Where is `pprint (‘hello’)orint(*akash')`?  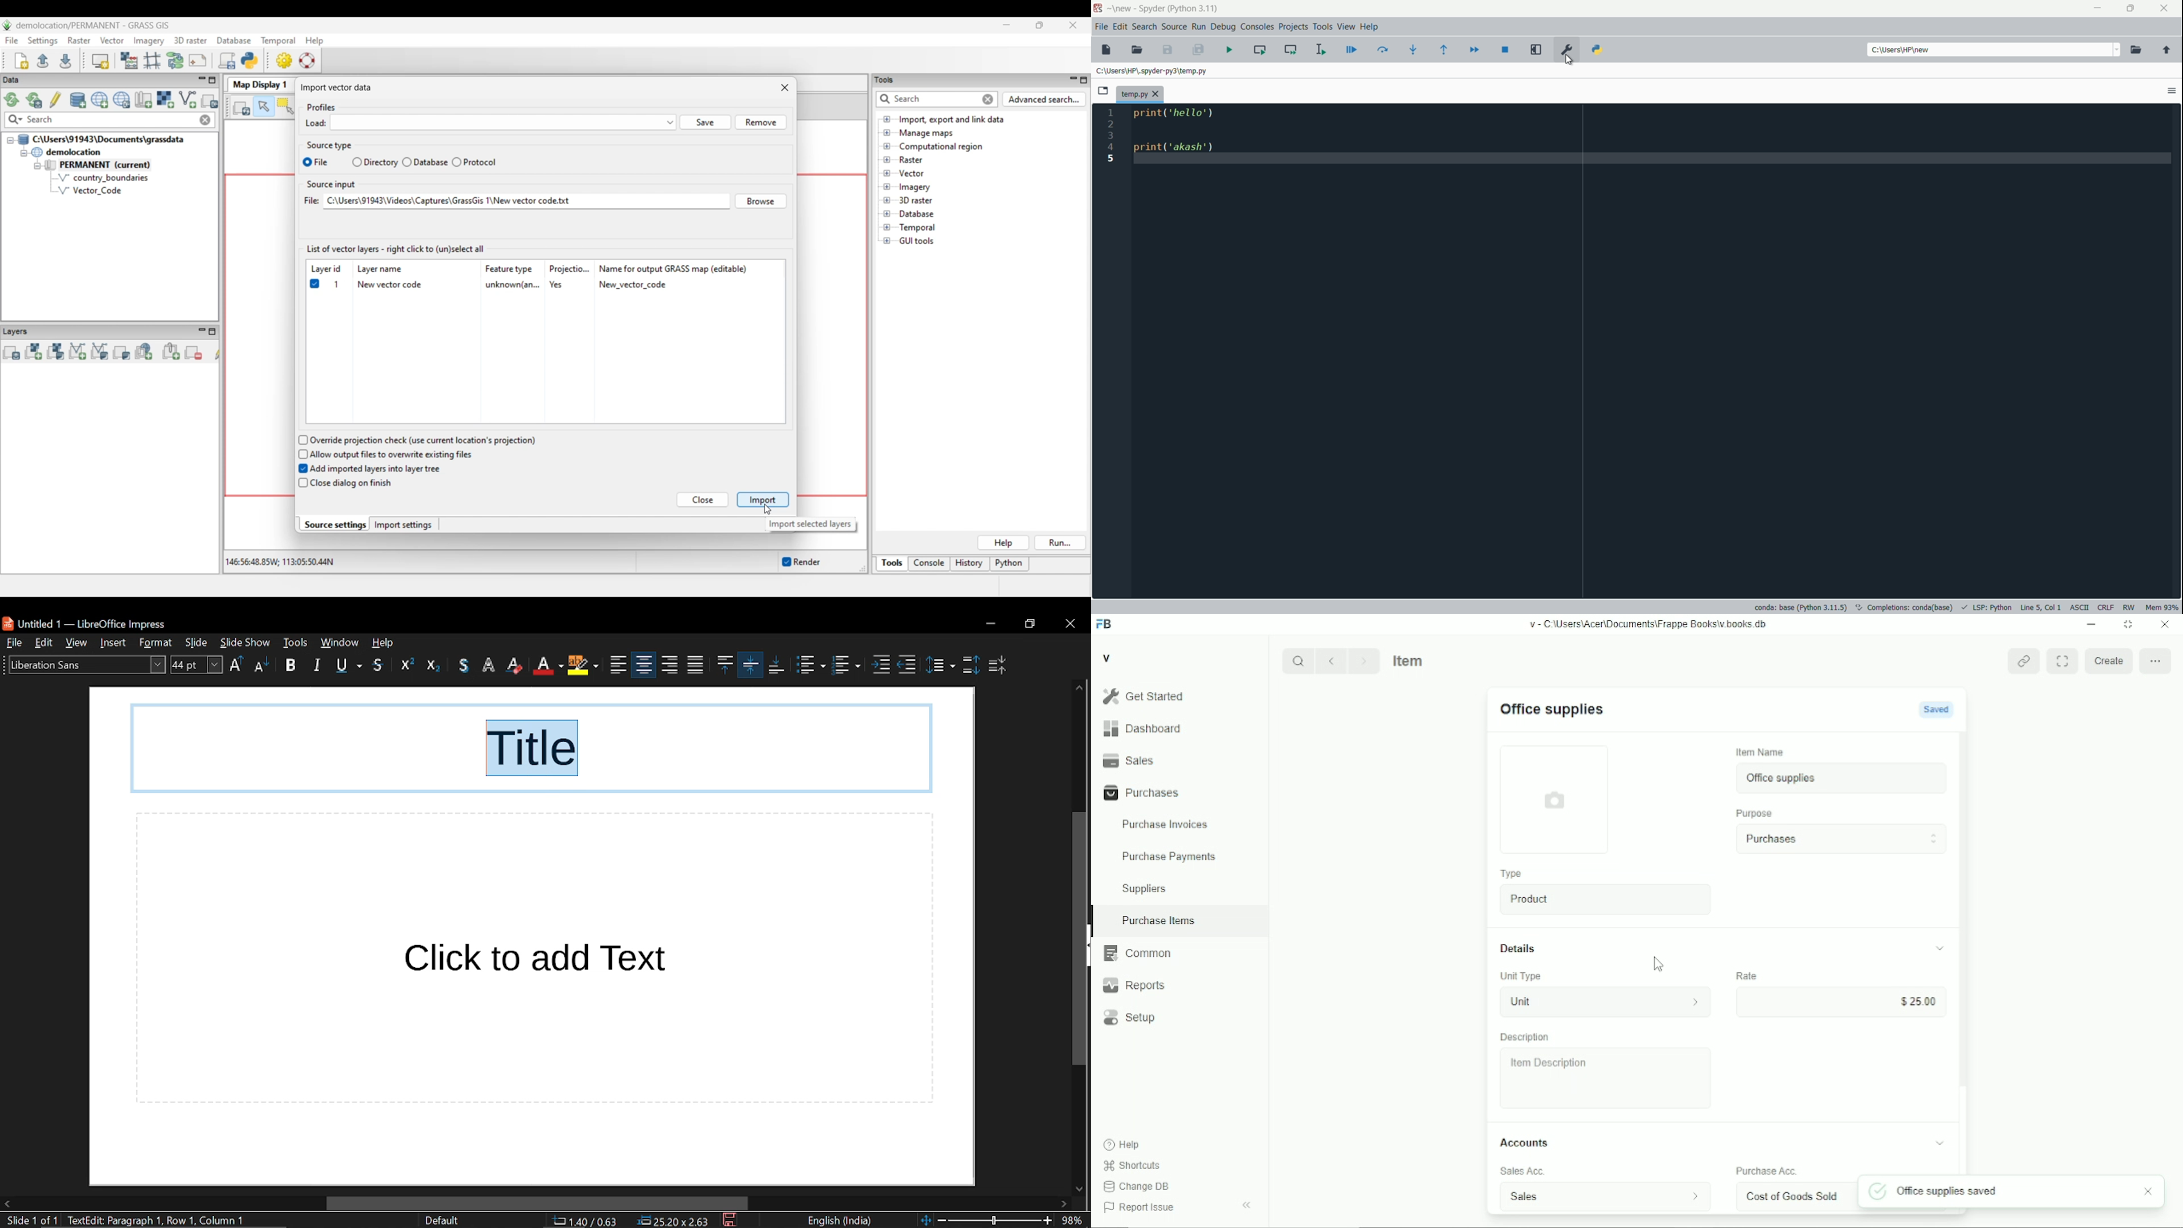 pprint (‘hello’)orint(*akash') is located at coordinates (1178, 130).